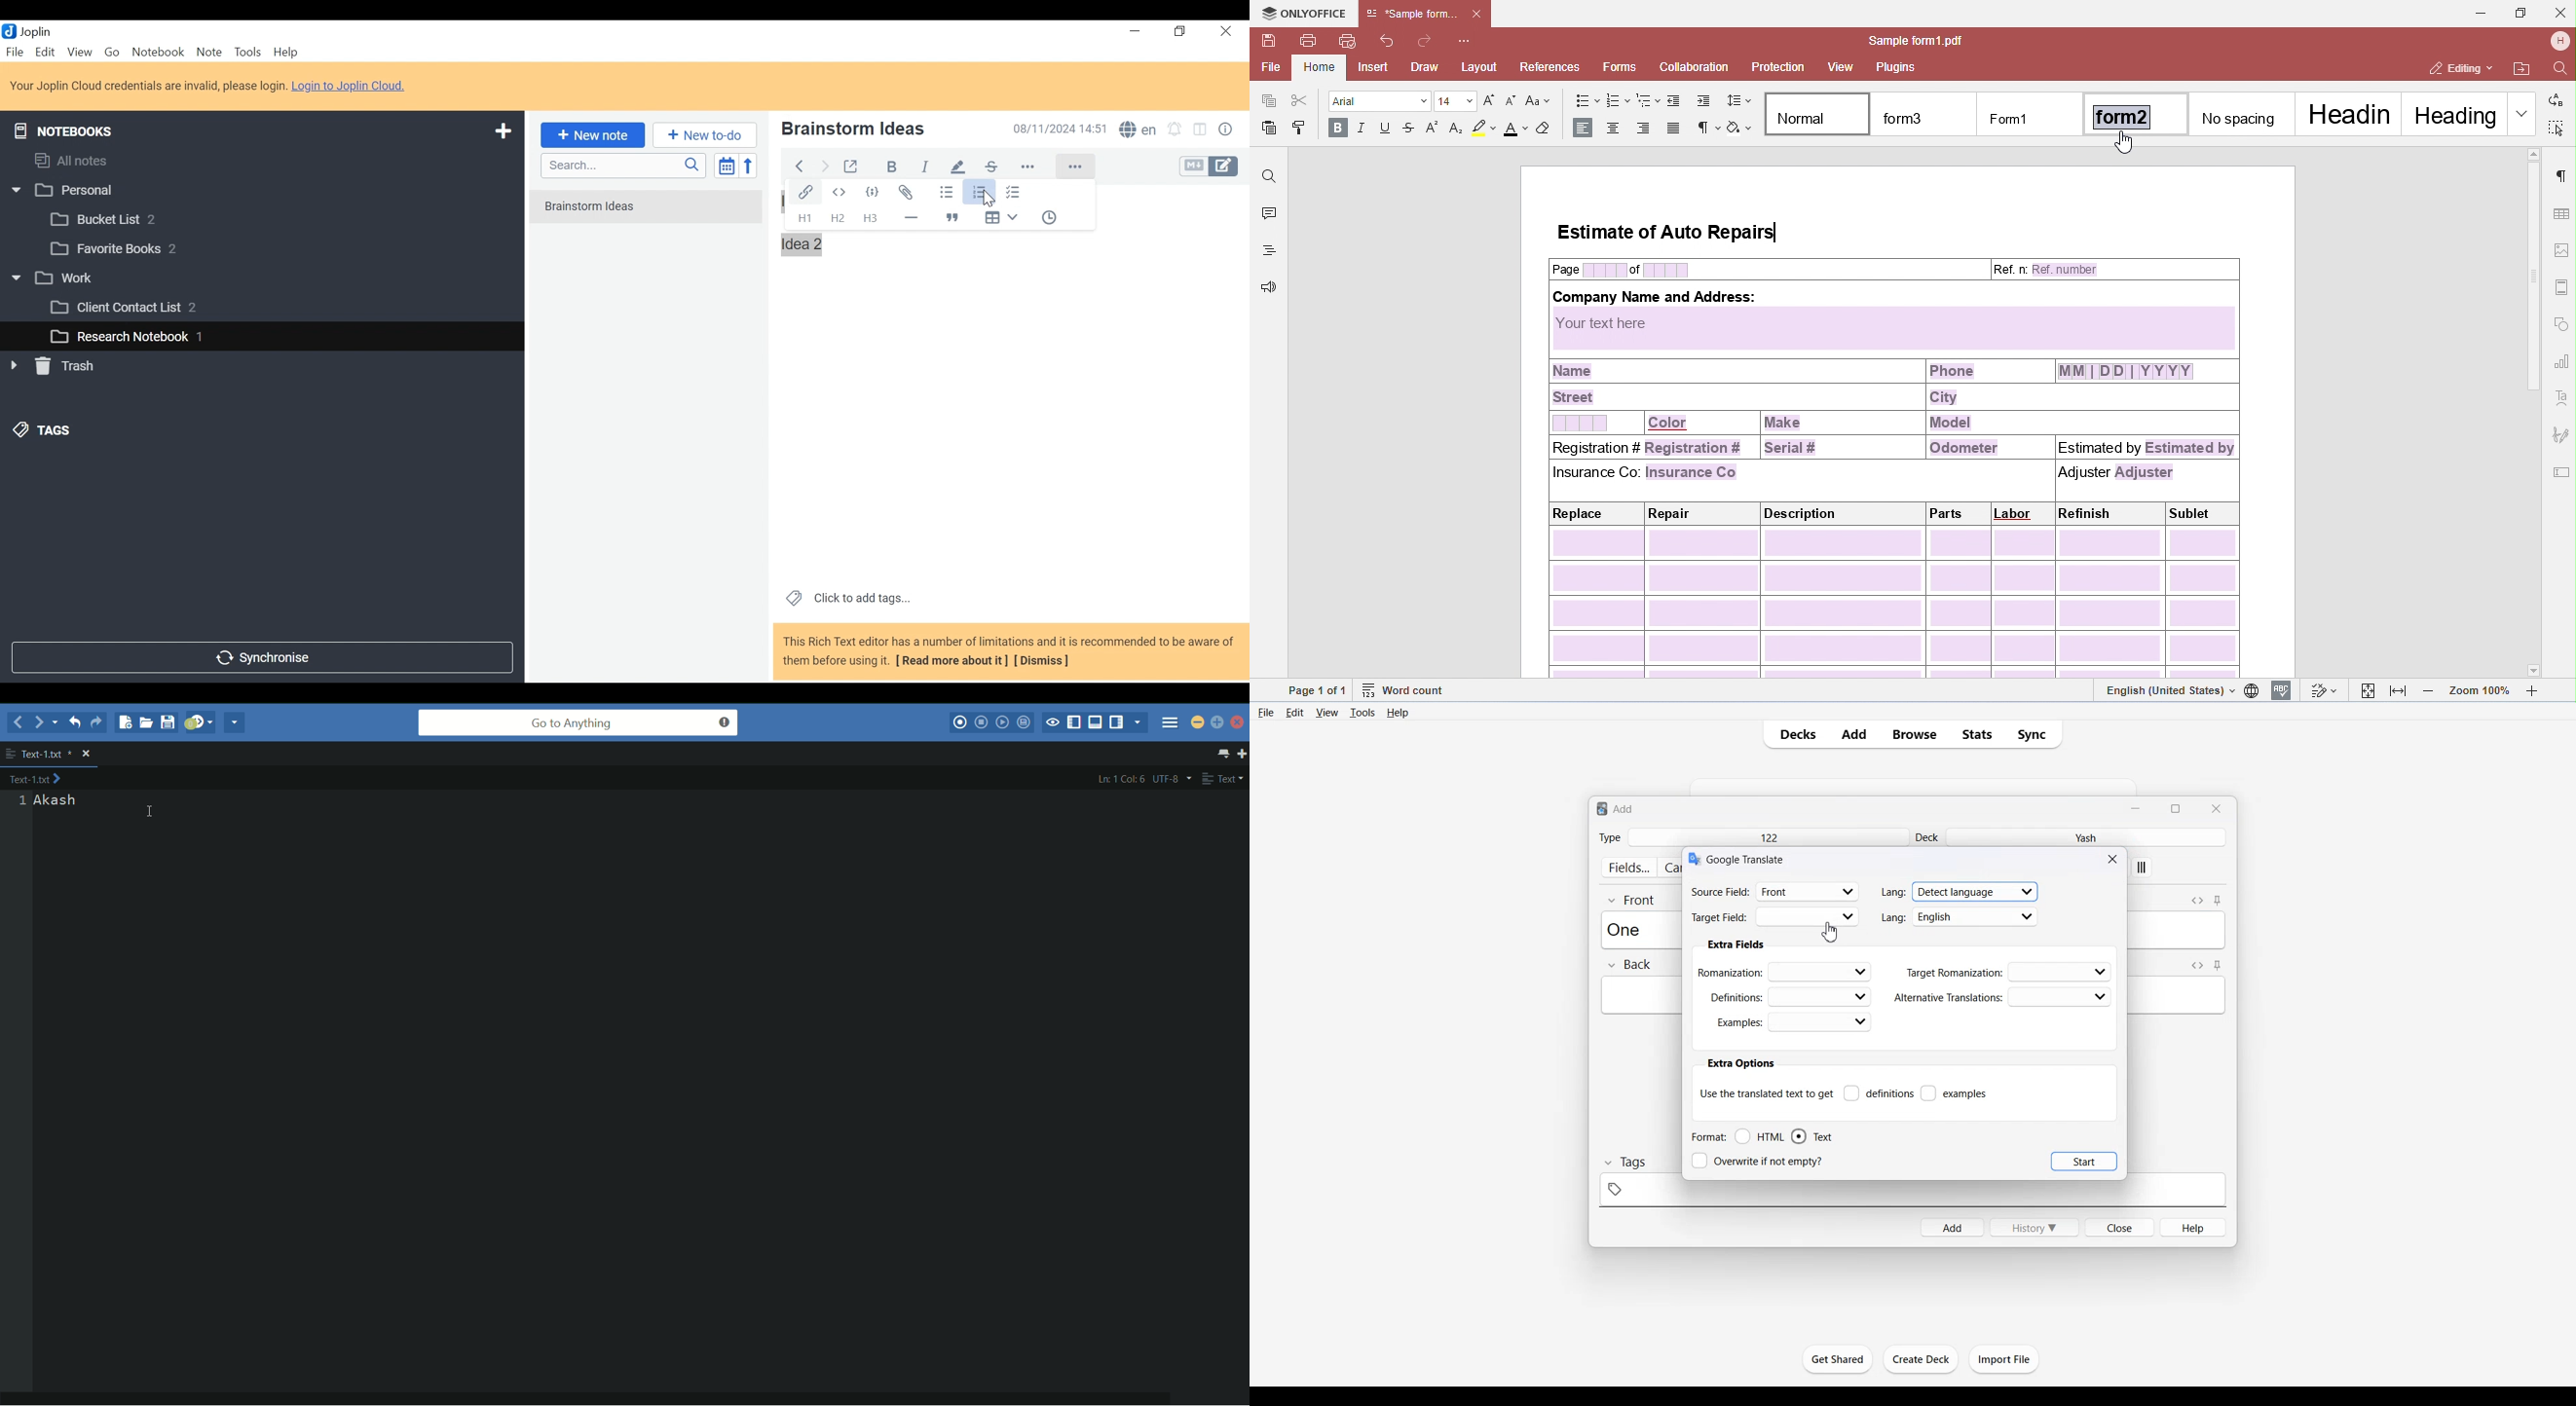  Describe the element at coordinates (1976, 734) in the screenshot. I see `Stats` at that location.